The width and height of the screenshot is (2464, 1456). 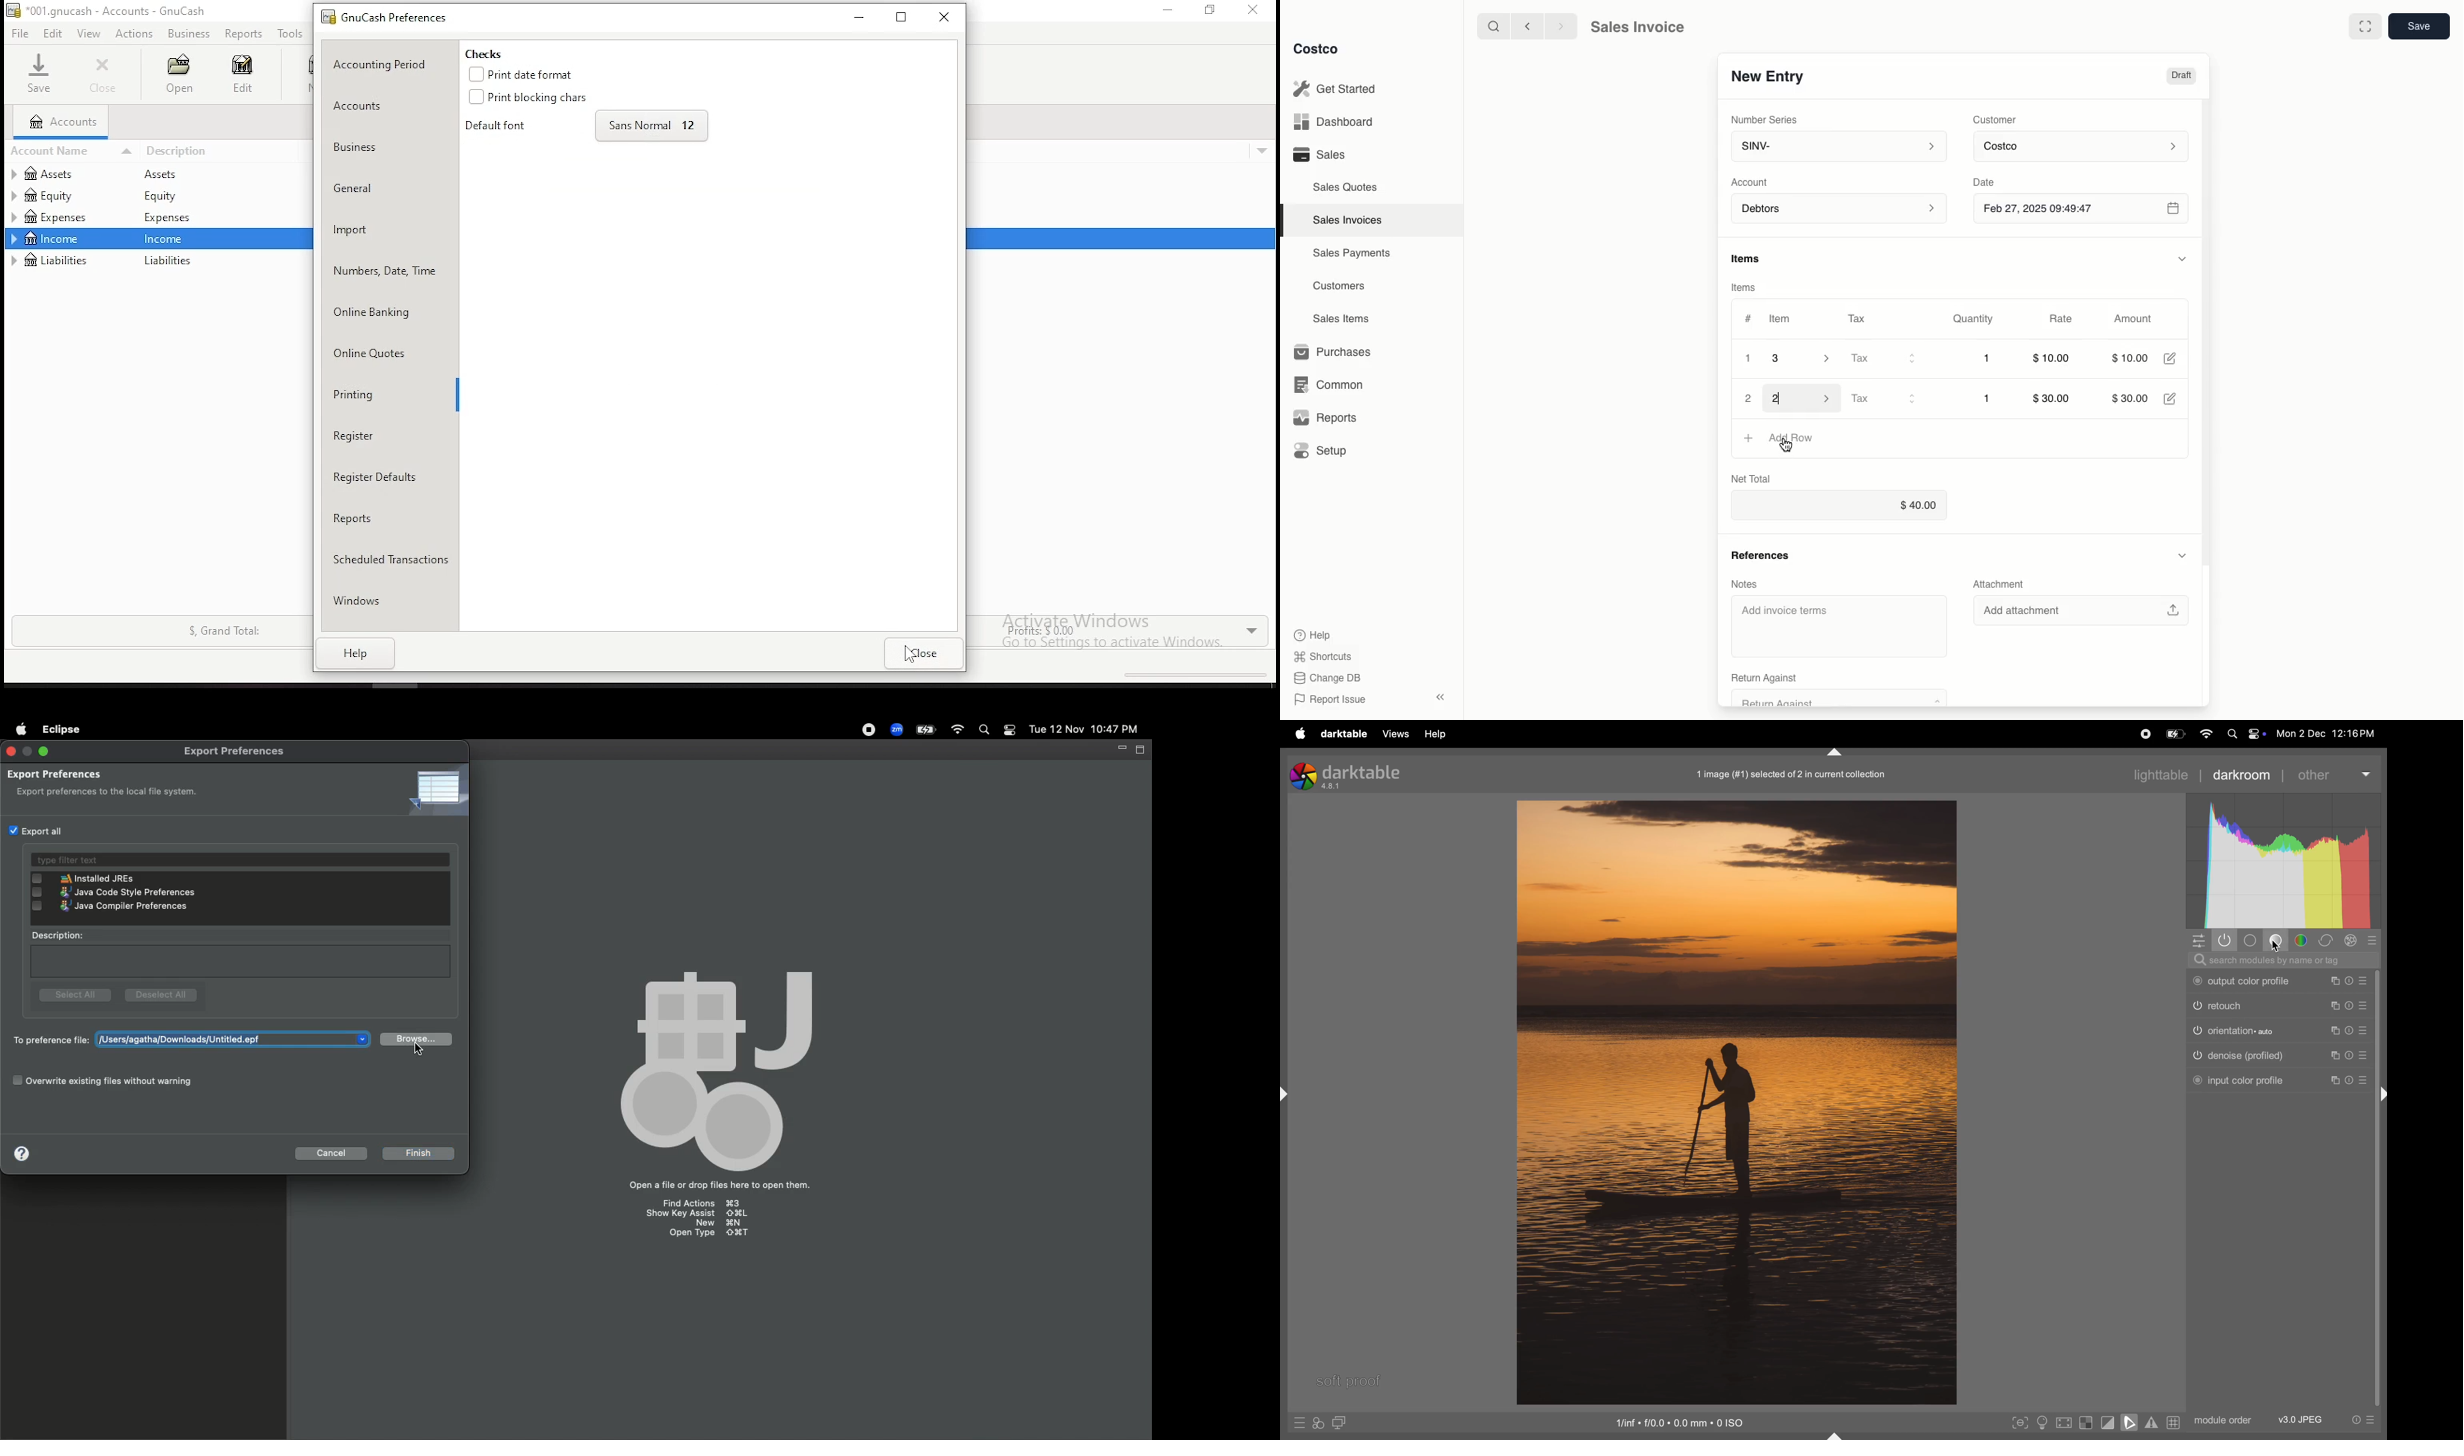 What do you see at coordinates (1785, 450) in the screenshot?
I see `cursor` at bounding box center [1785, 450].